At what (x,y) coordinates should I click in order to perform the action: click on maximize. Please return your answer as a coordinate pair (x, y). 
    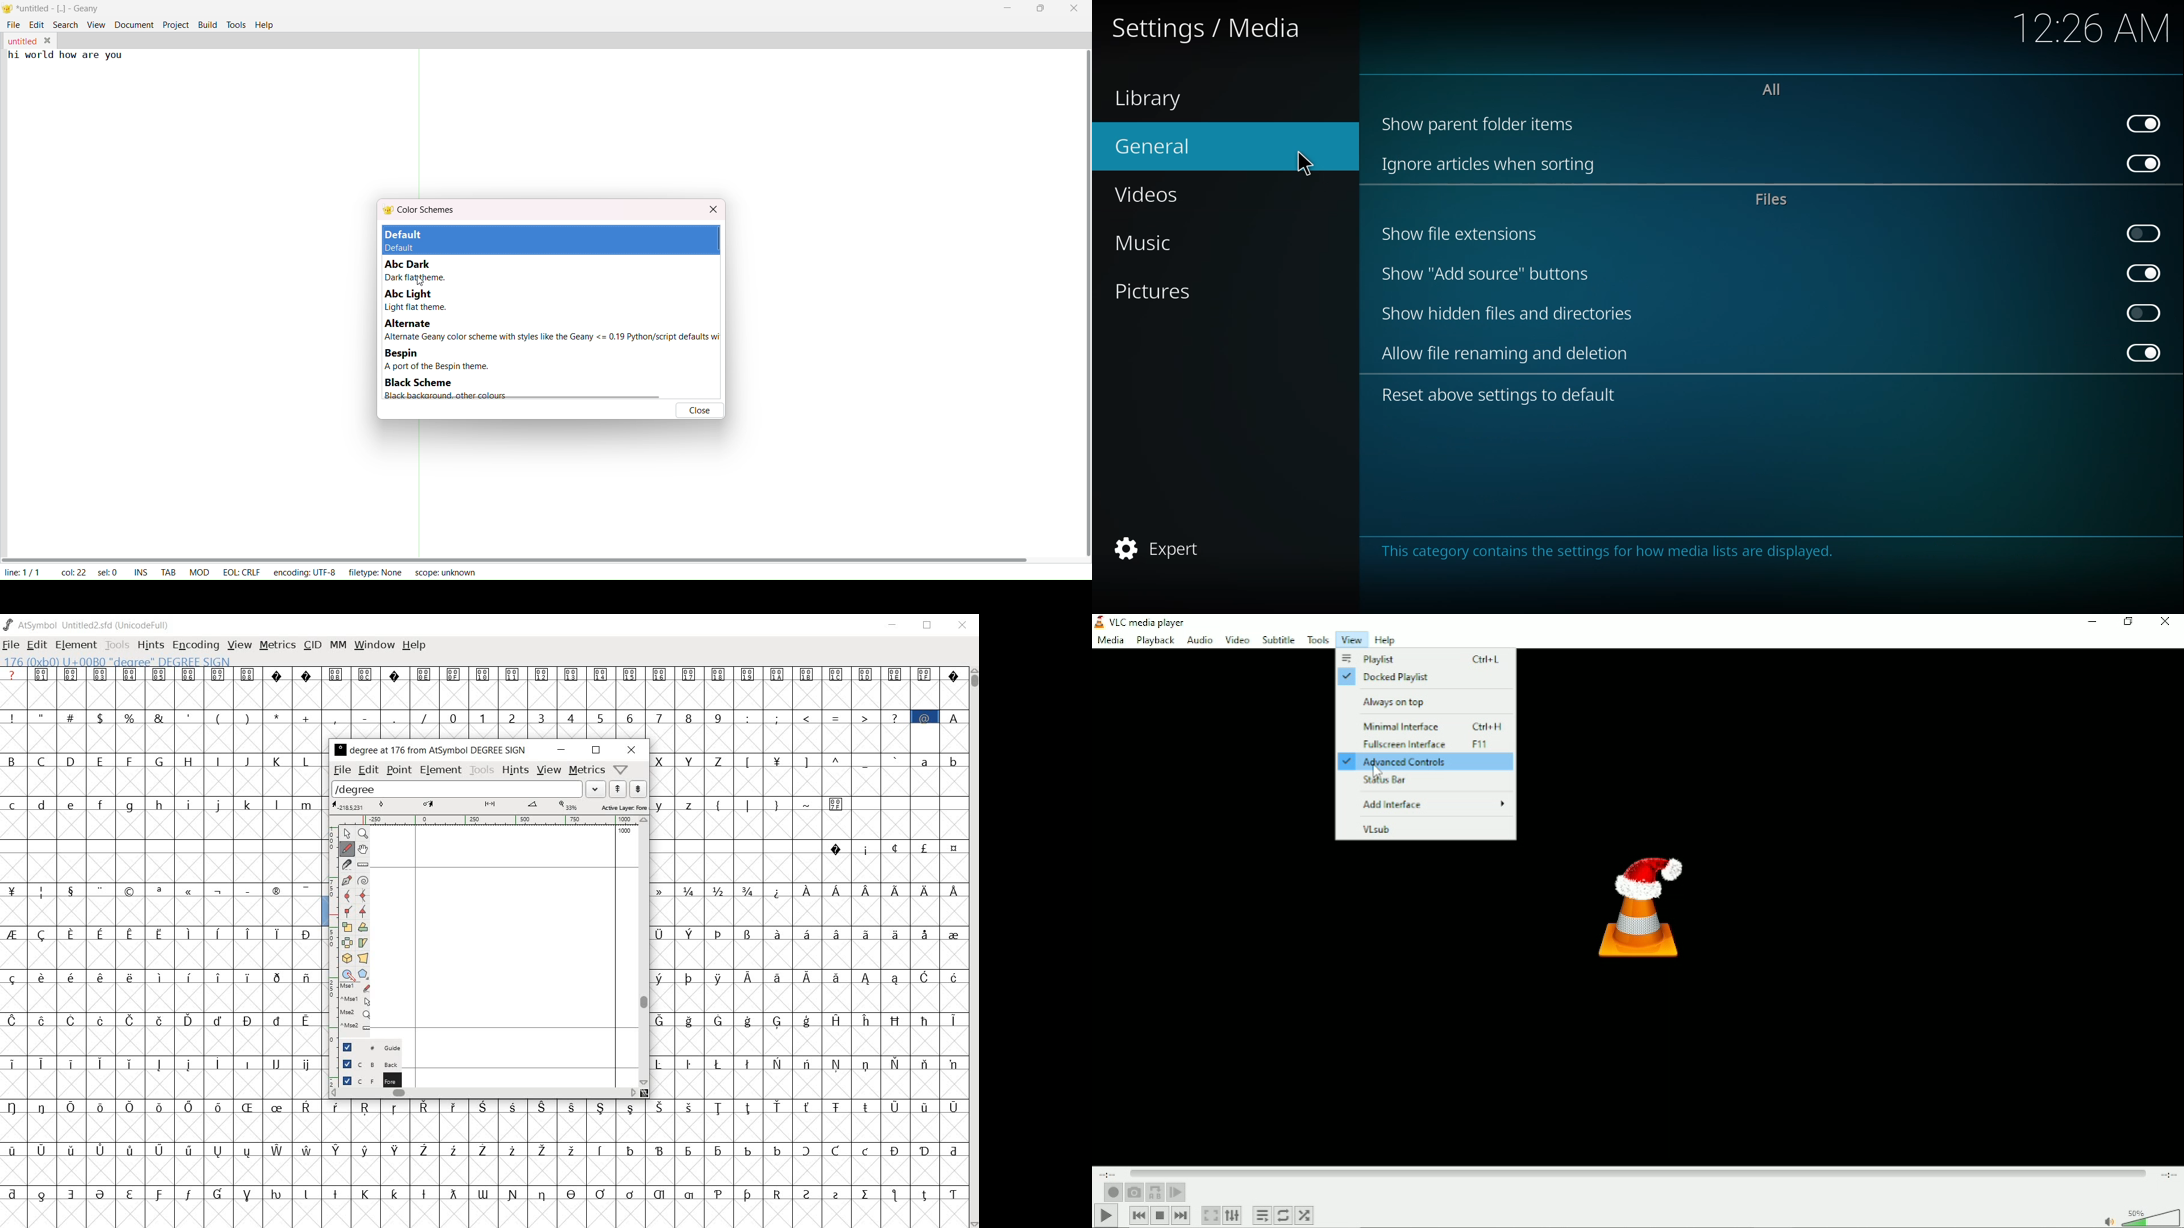
    Looking at the image, I should click on (1041, 9).